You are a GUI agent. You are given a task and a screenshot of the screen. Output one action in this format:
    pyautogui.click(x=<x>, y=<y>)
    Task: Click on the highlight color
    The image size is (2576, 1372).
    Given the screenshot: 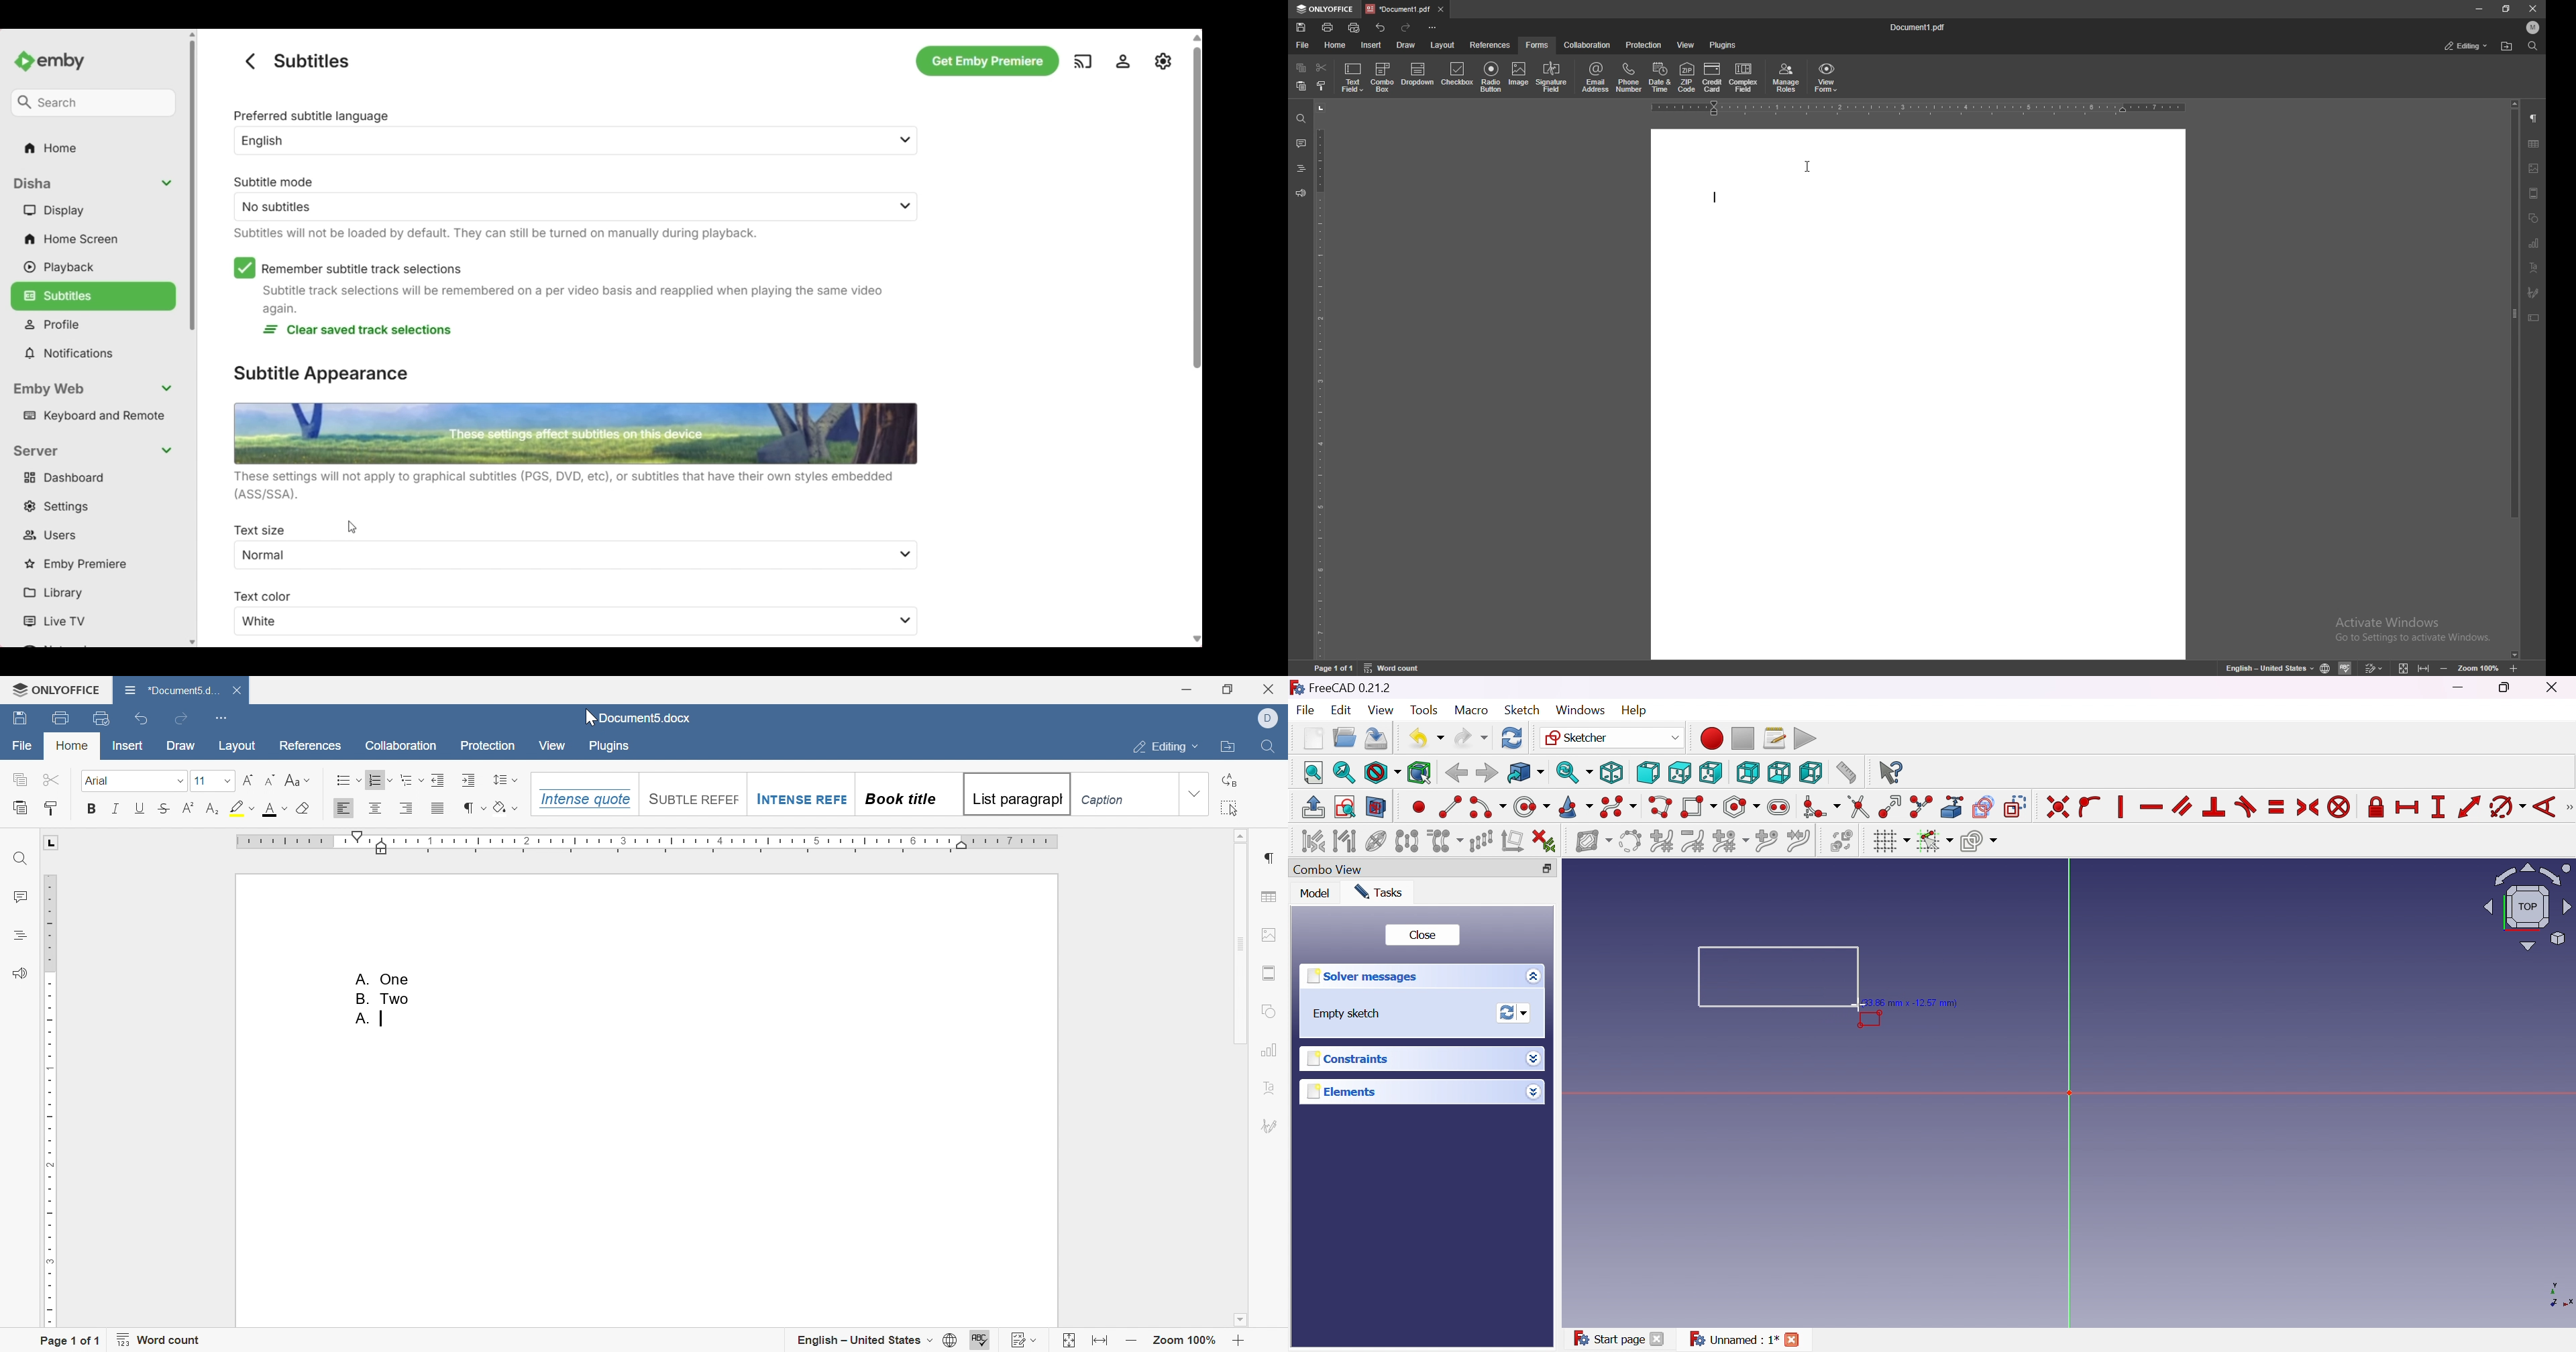 What is the action you would take?
    pyautogui.click(x=245, y=806)
    